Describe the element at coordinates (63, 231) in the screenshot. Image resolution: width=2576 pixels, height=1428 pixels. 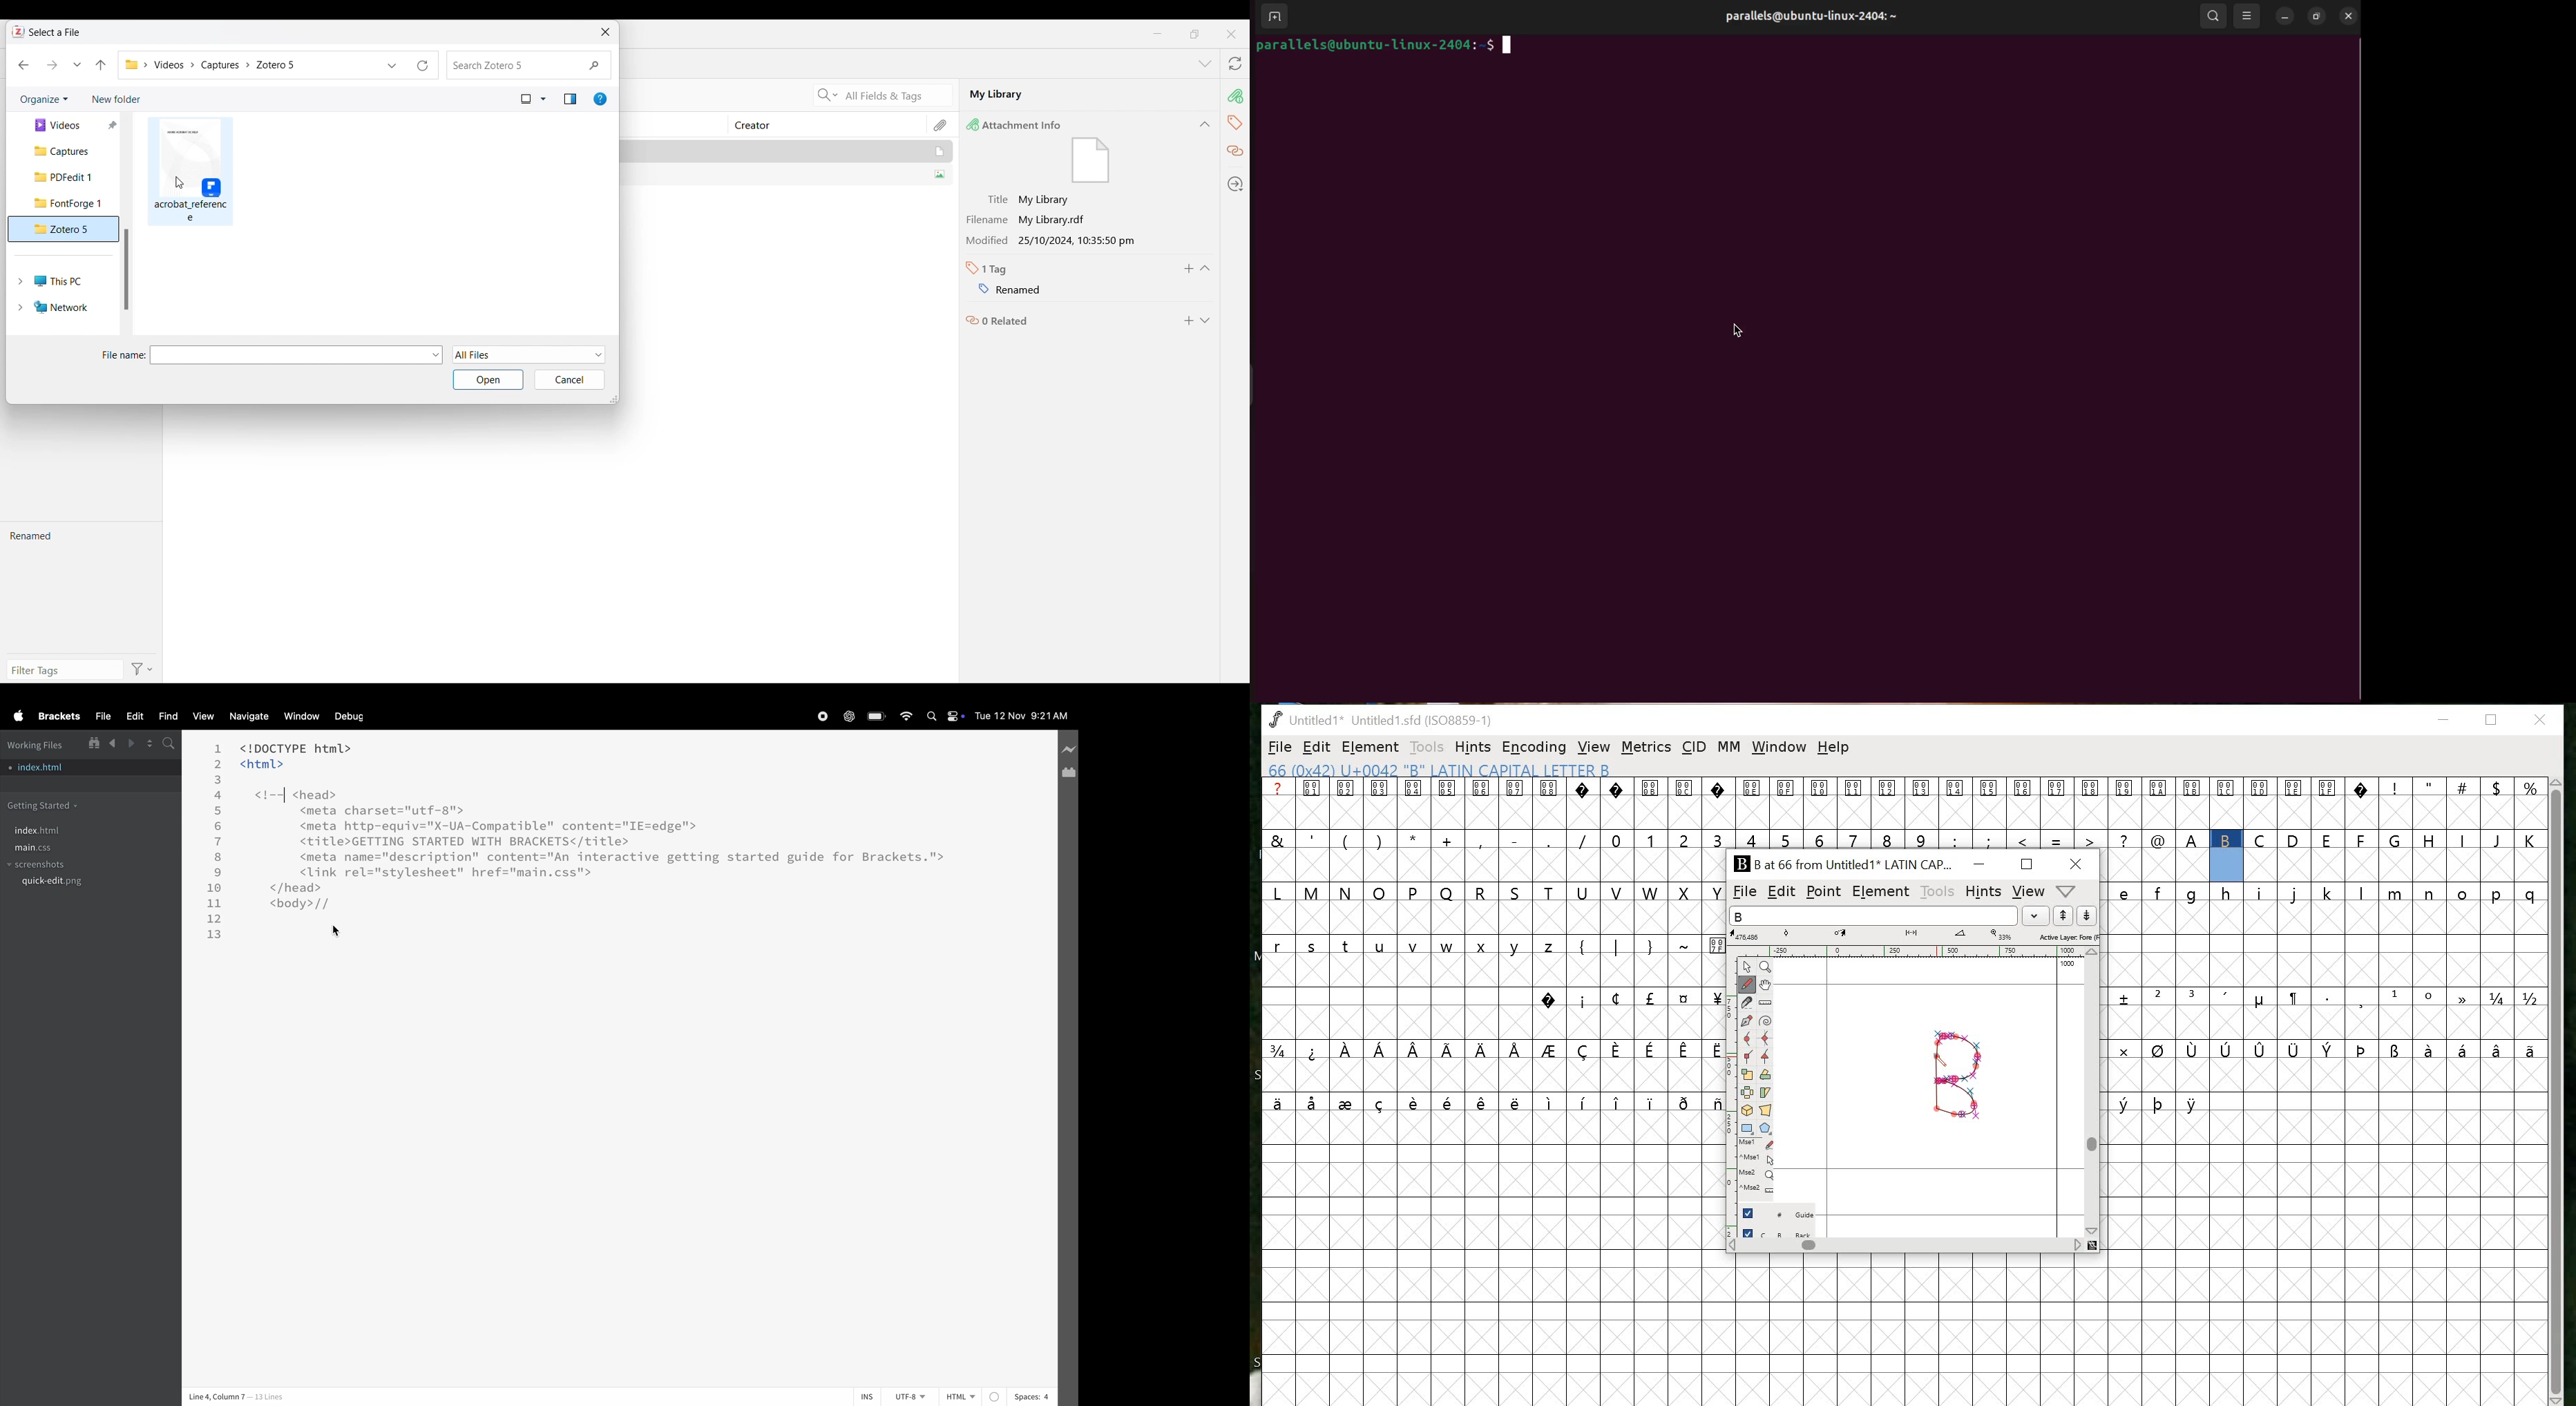
I see `Zotero 5 folder` at that location.